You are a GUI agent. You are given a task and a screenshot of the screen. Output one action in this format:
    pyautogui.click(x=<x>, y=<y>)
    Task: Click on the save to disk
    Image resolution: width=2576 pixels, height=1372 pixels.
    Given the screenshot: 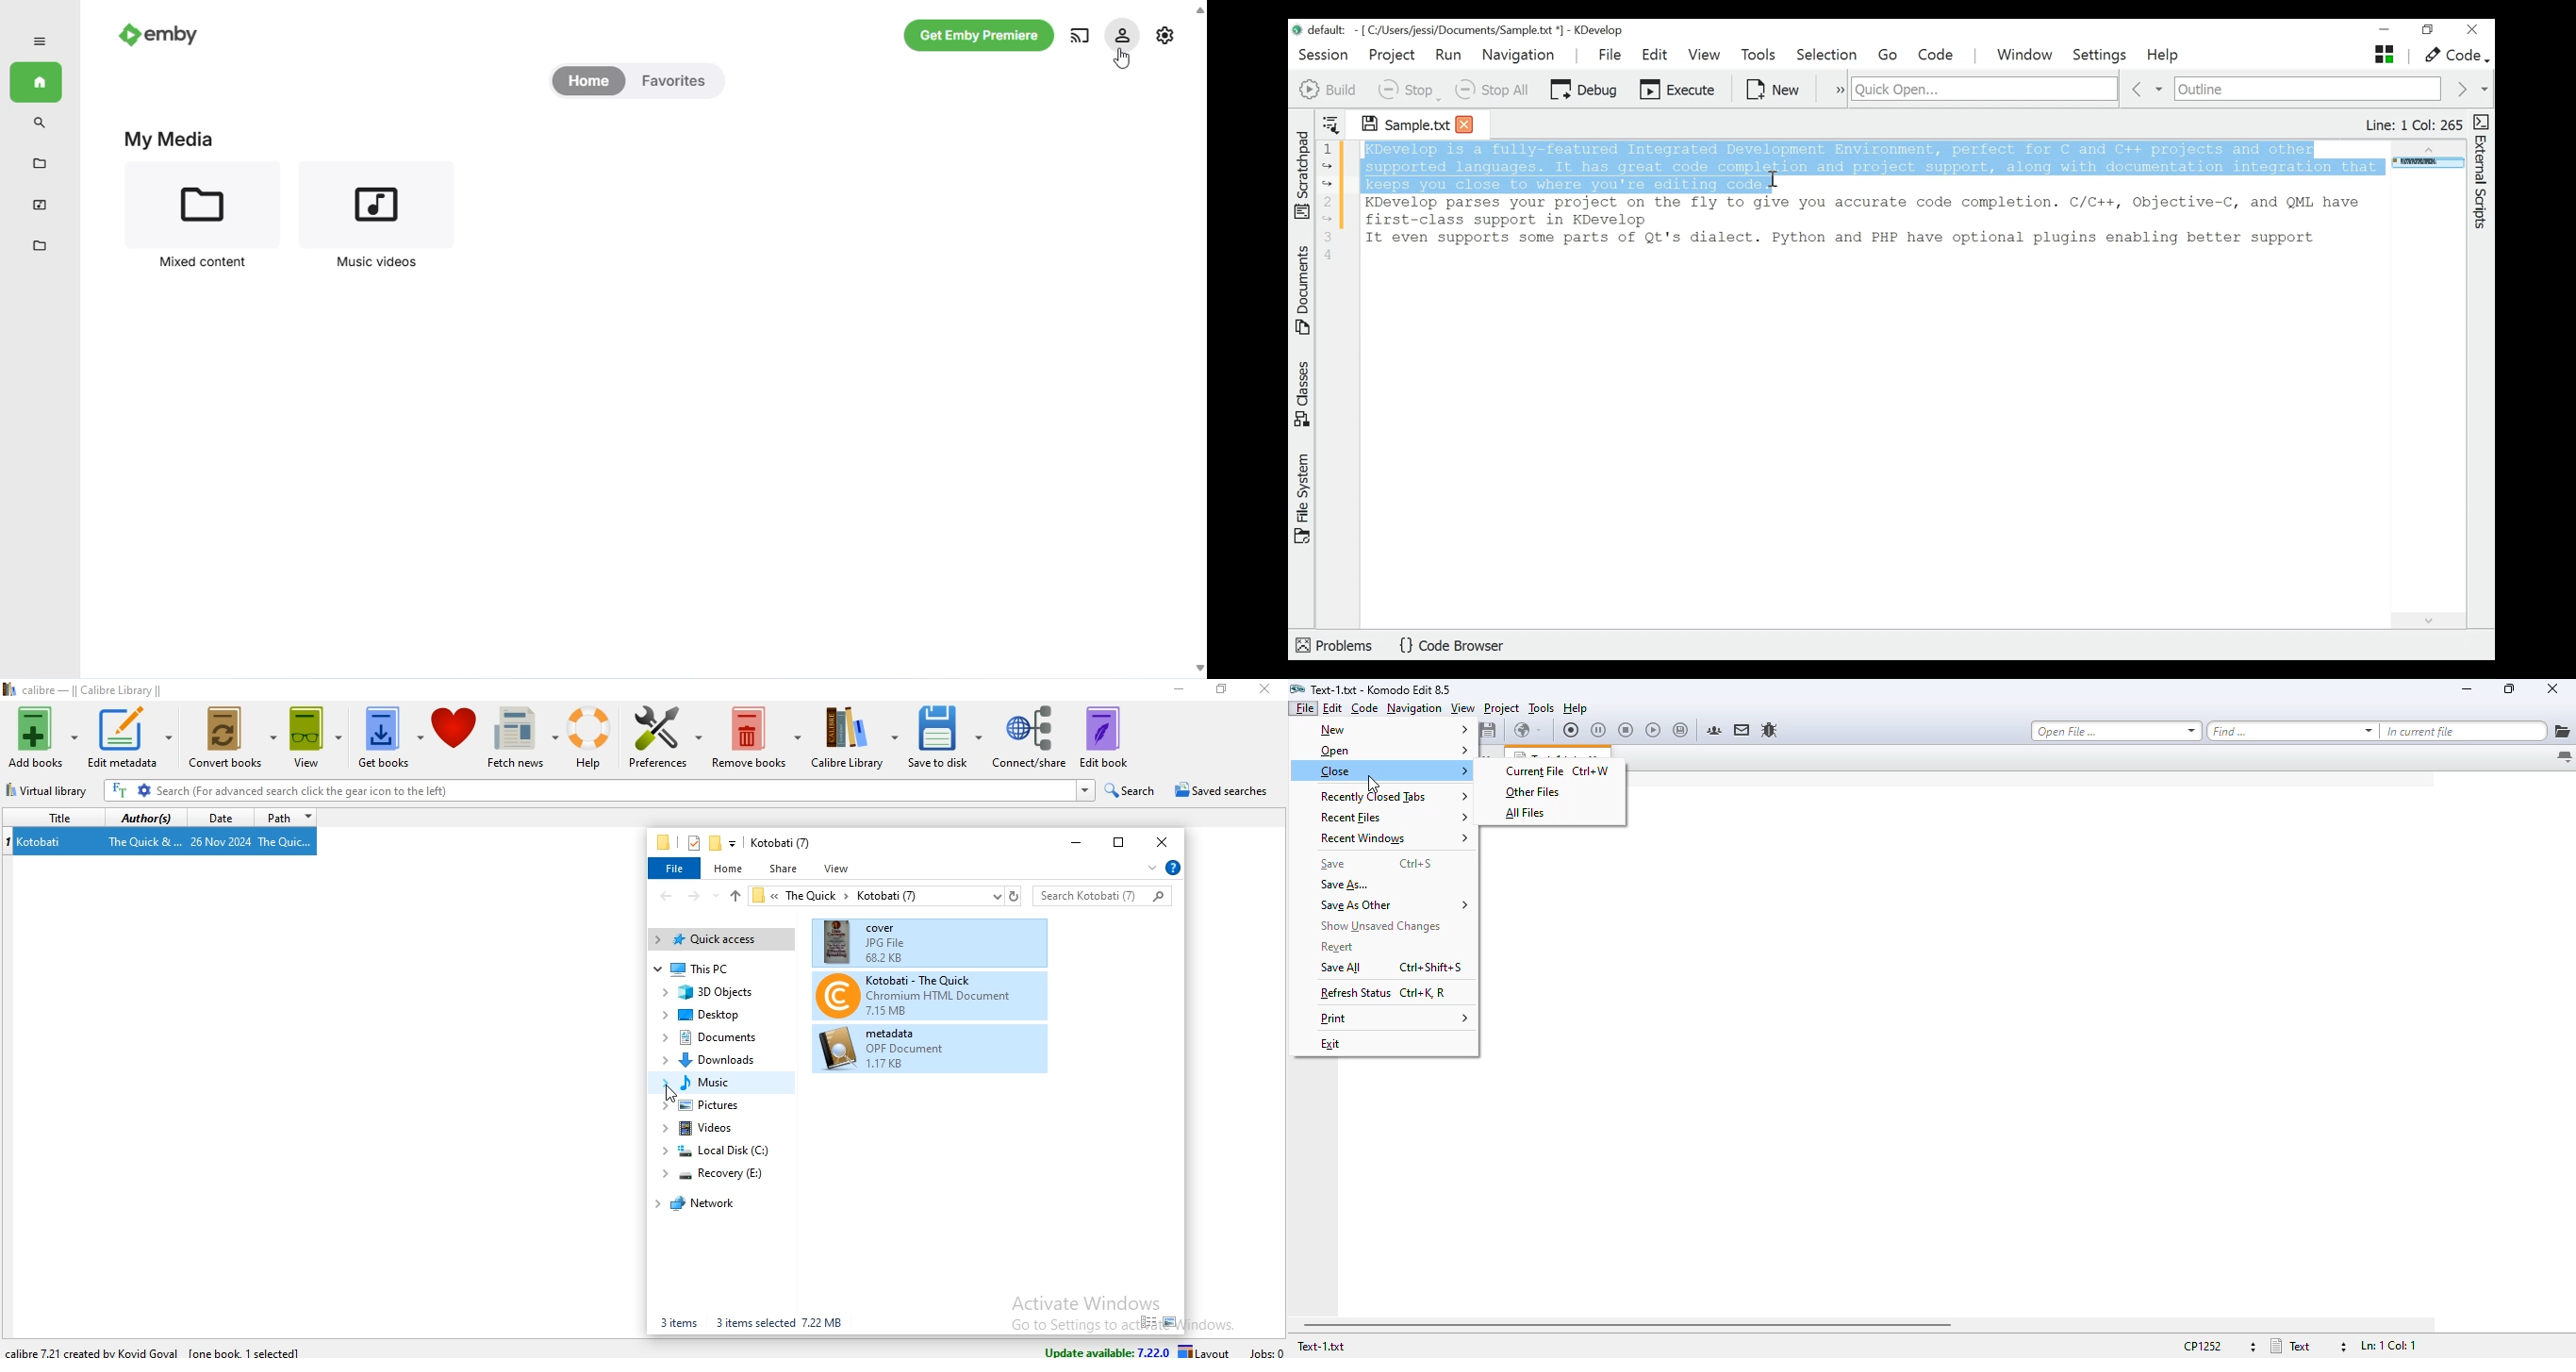 What is the action you would take?
    pyautogui.click(x=946, y=736)
    